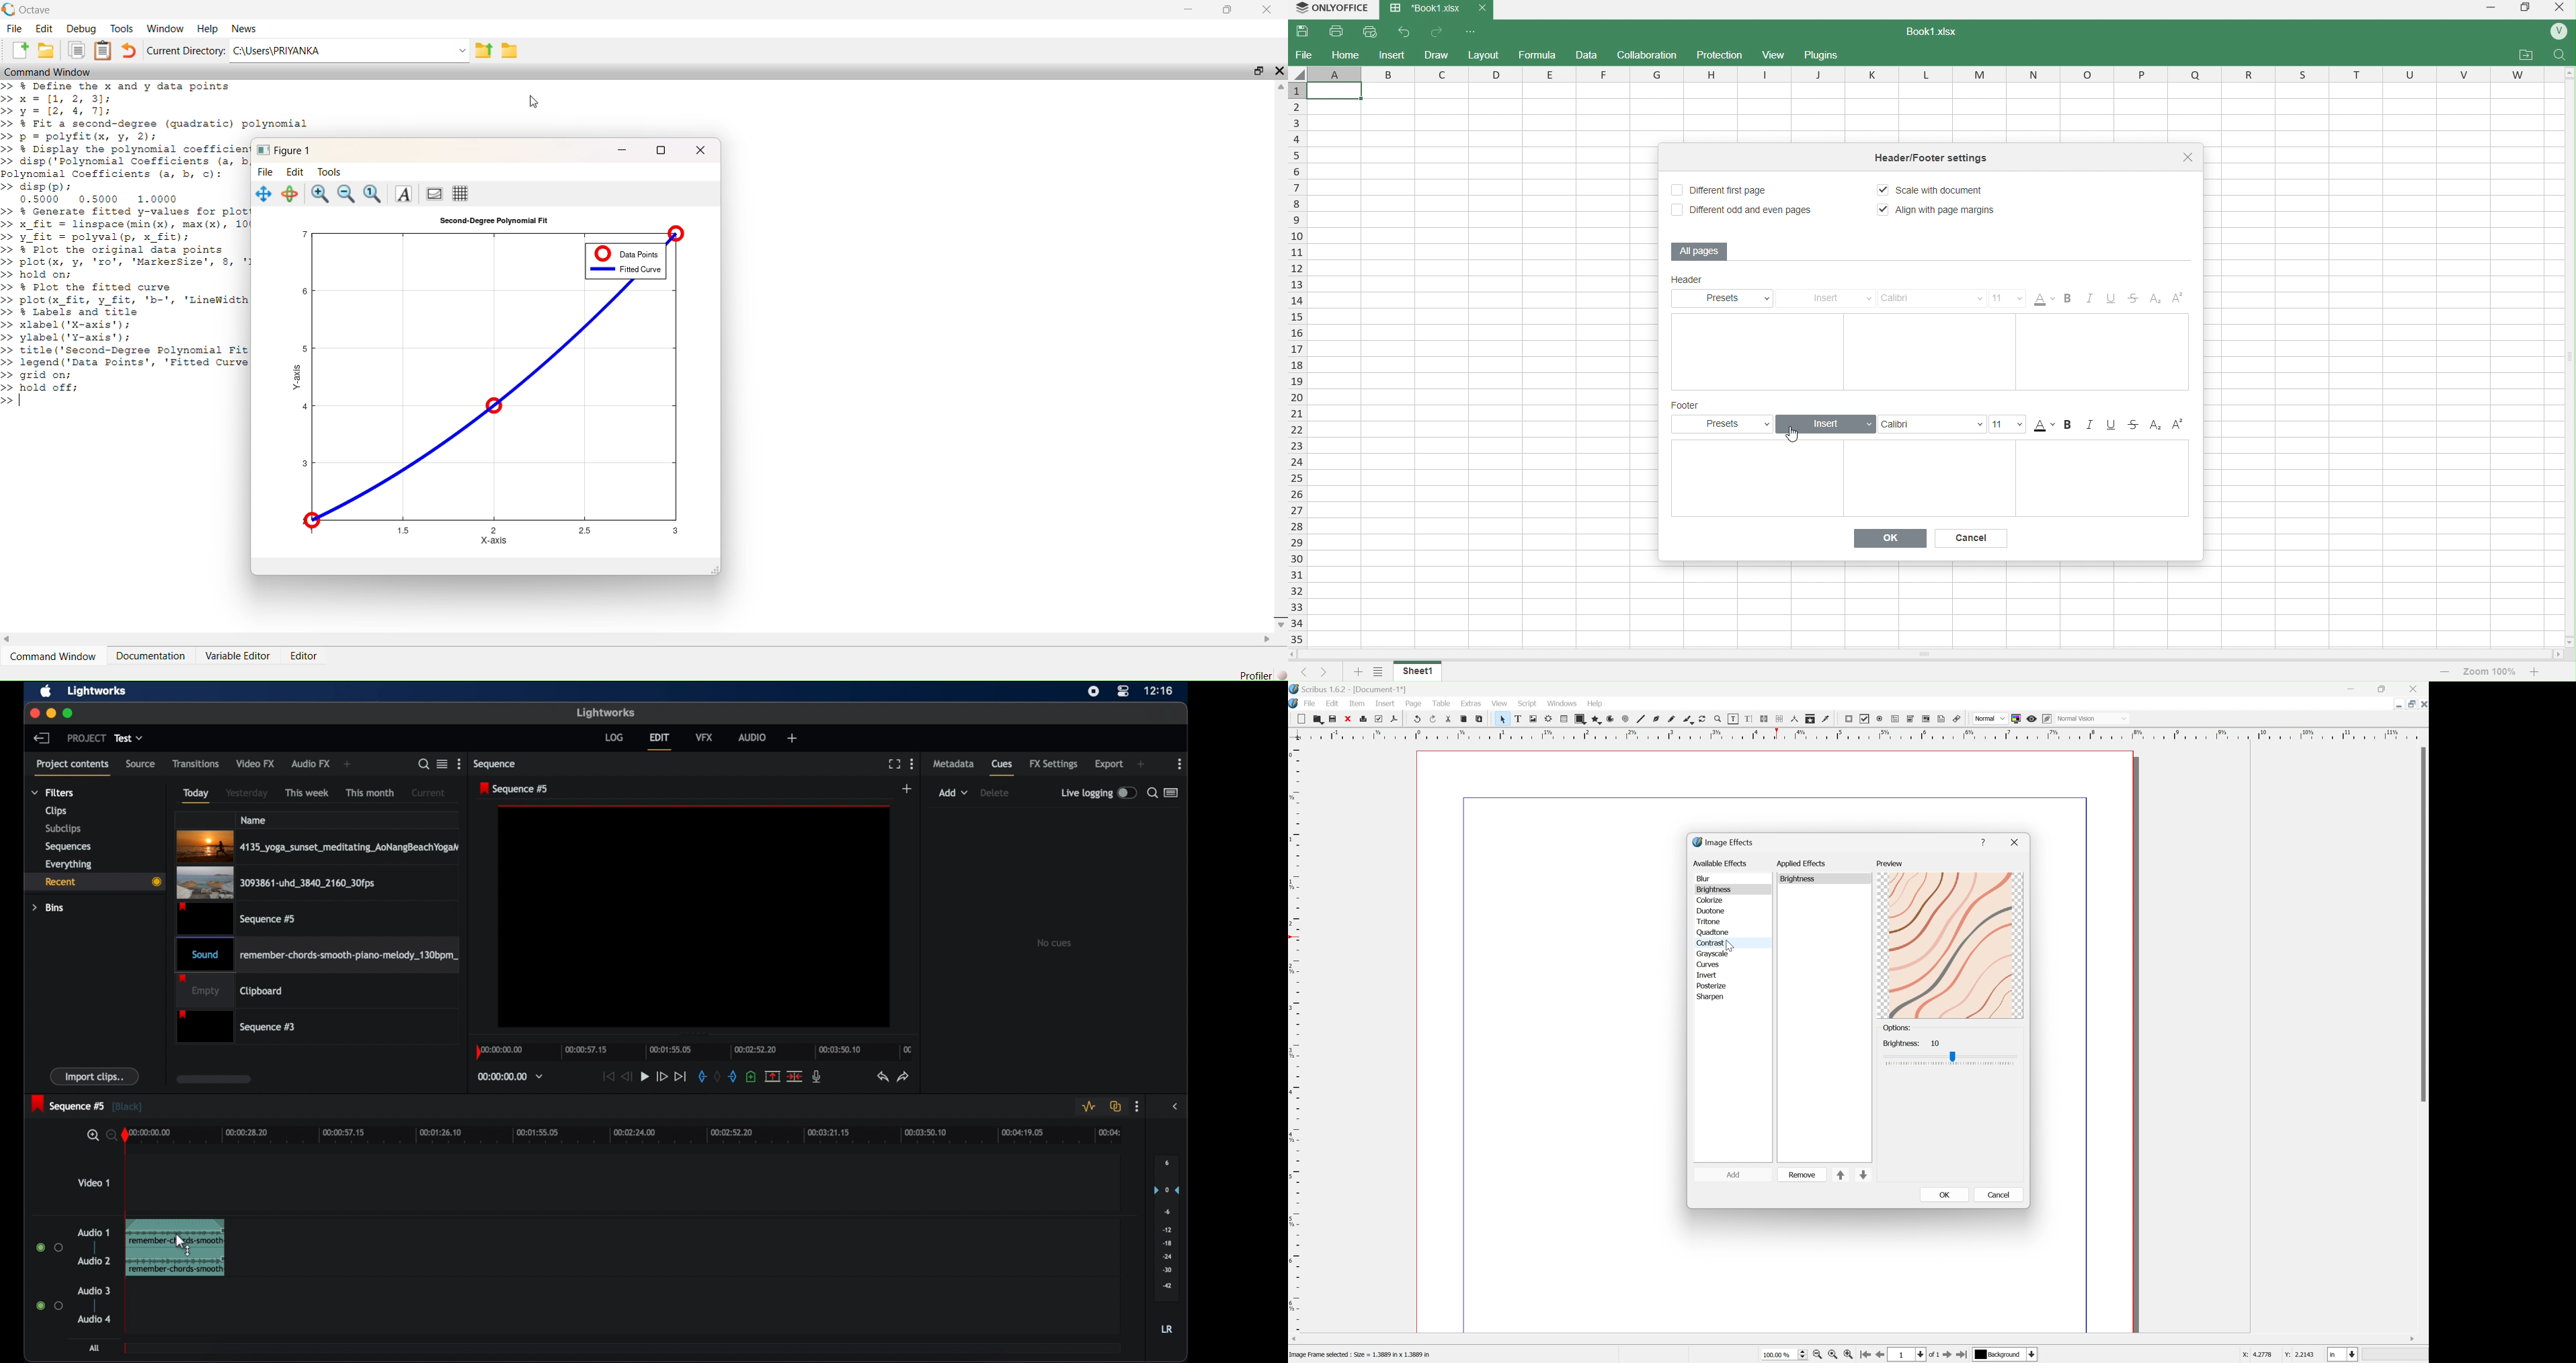 This screenshot has height=1372, width=2576. Describe the element at coordinates (1405, 31) in the screenshot. I see `back` at that location.